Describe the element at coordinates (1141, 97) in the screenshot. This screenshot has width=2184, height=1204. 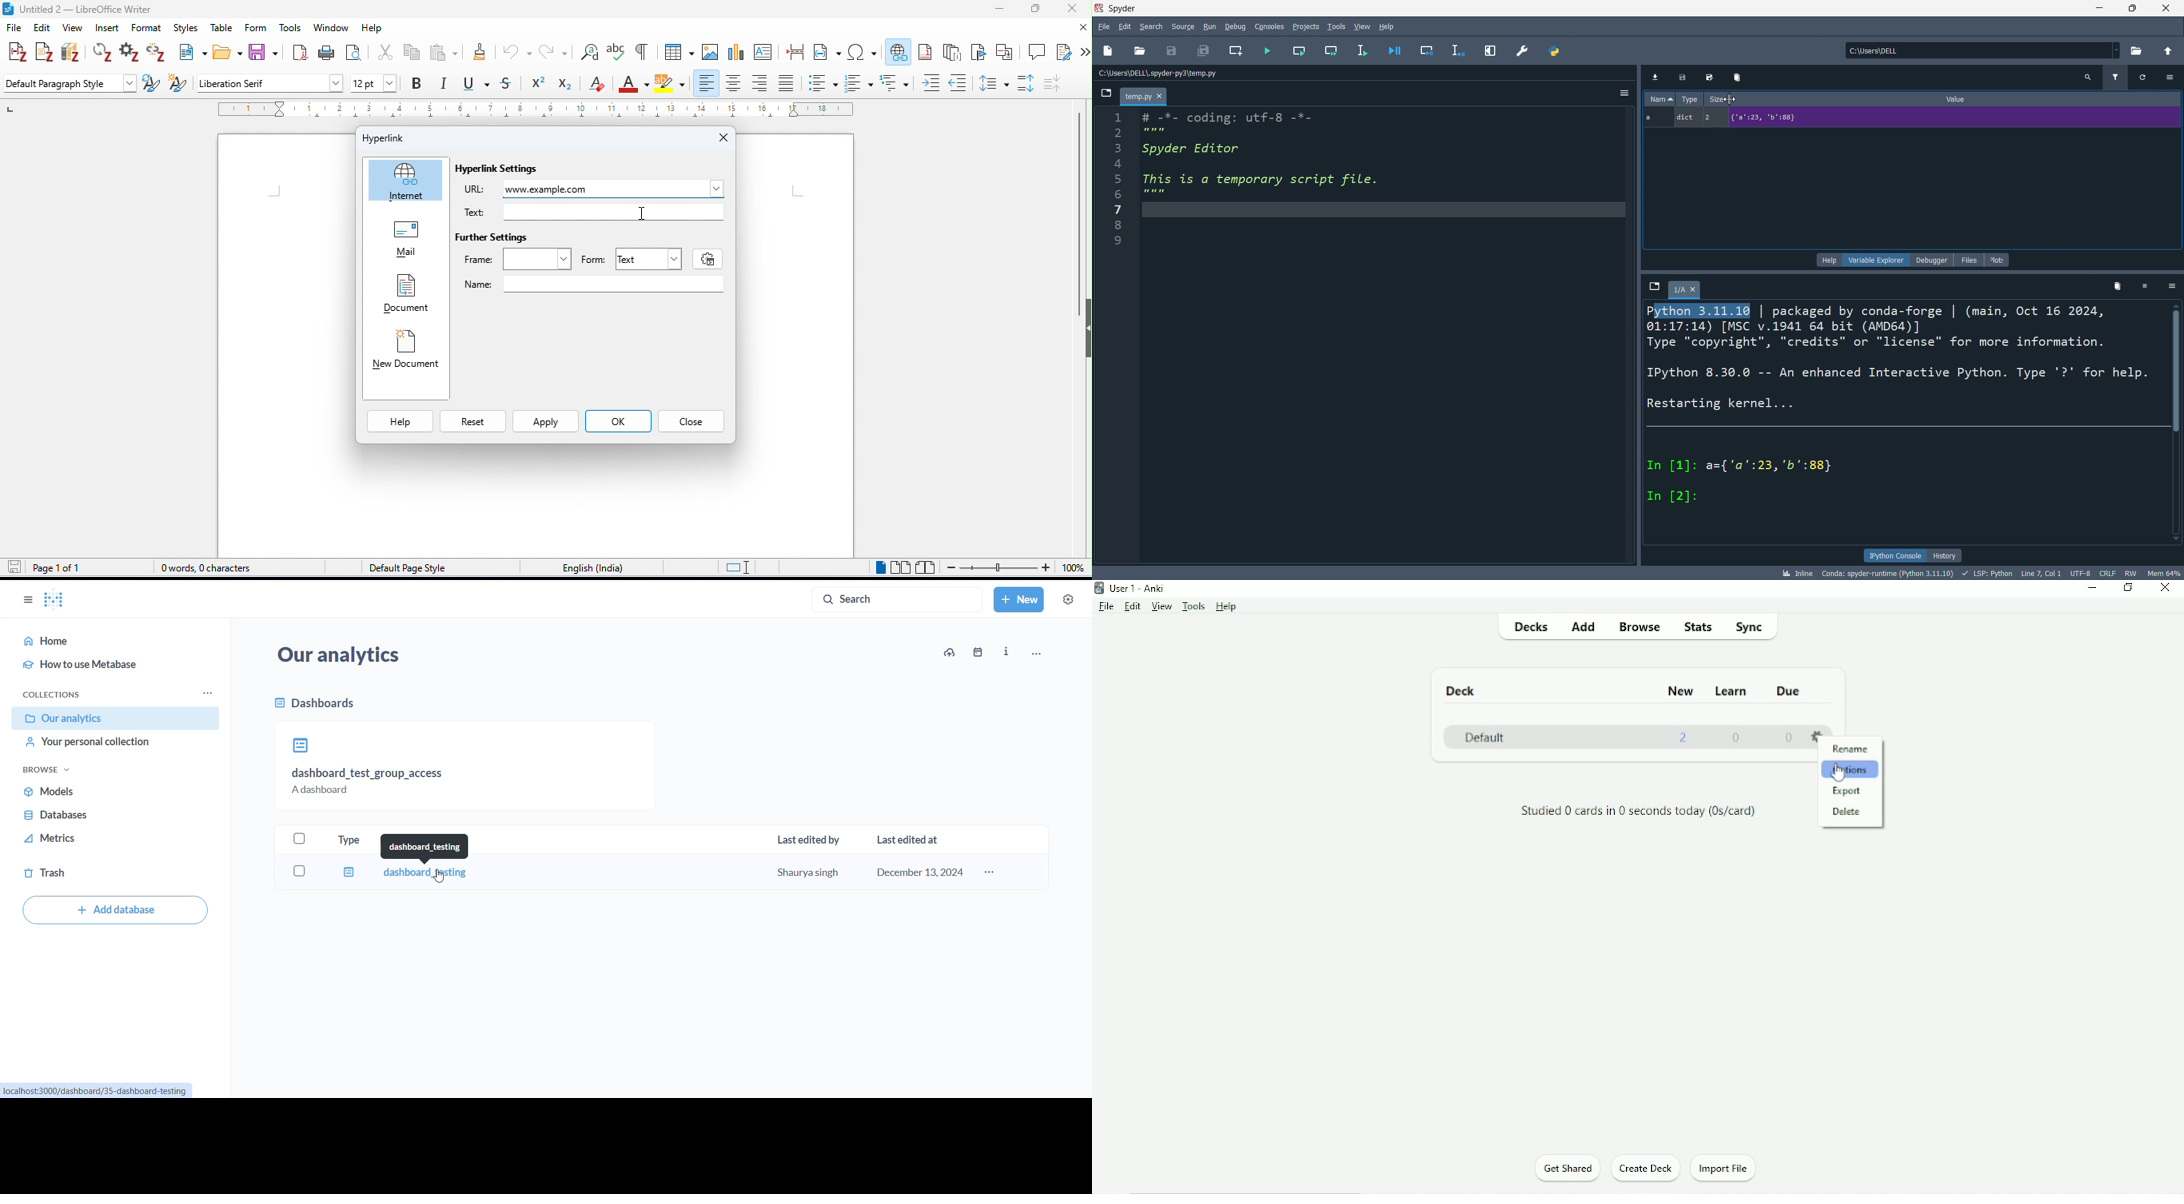
I see `tab` at that location.